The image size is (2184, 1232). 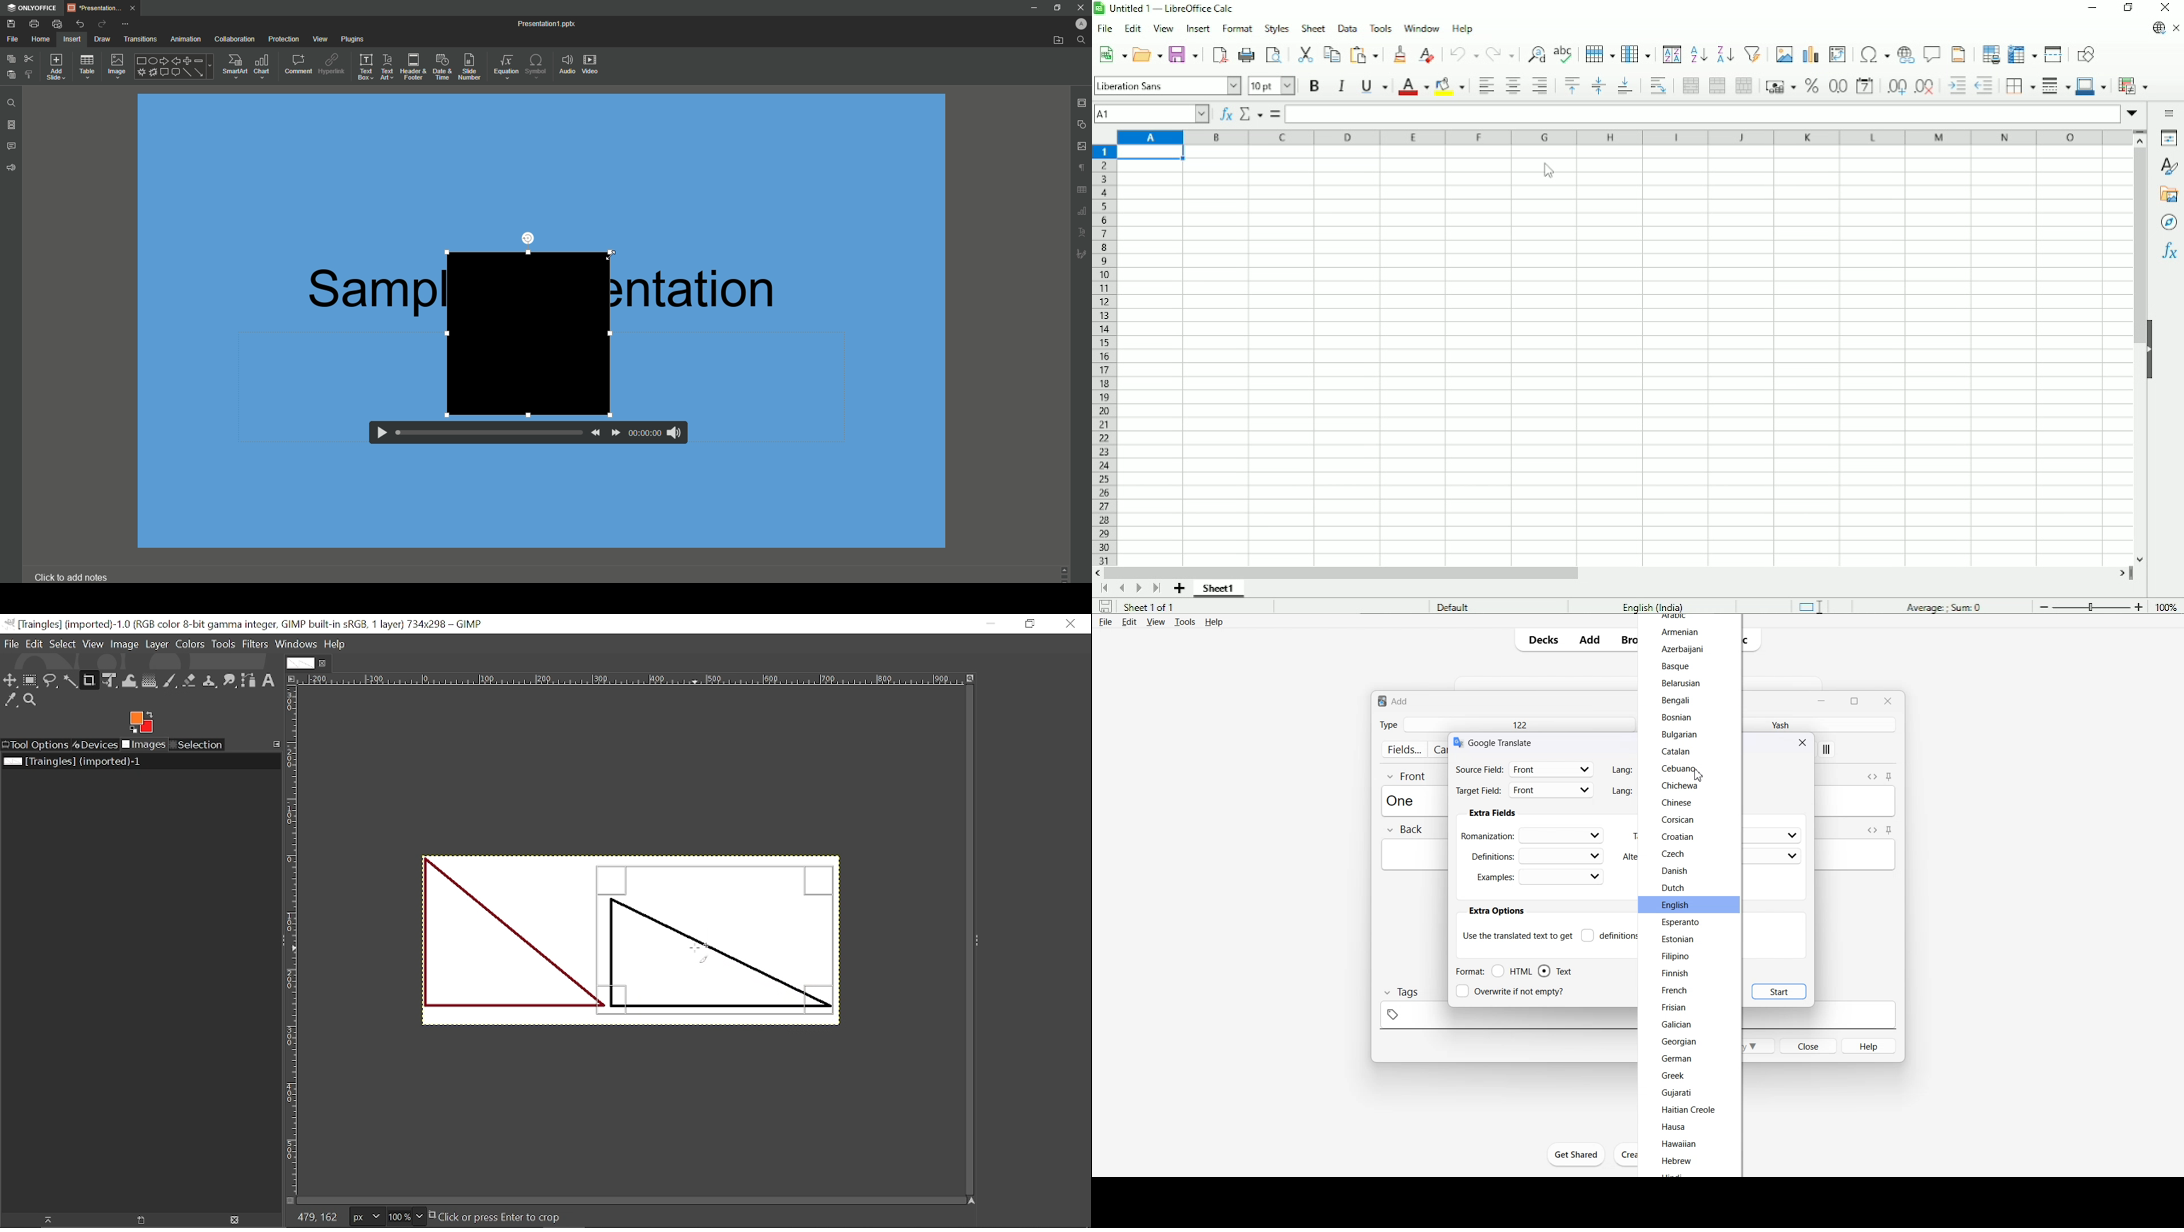 I want to click on Examples, so click(x=1540, y=877).